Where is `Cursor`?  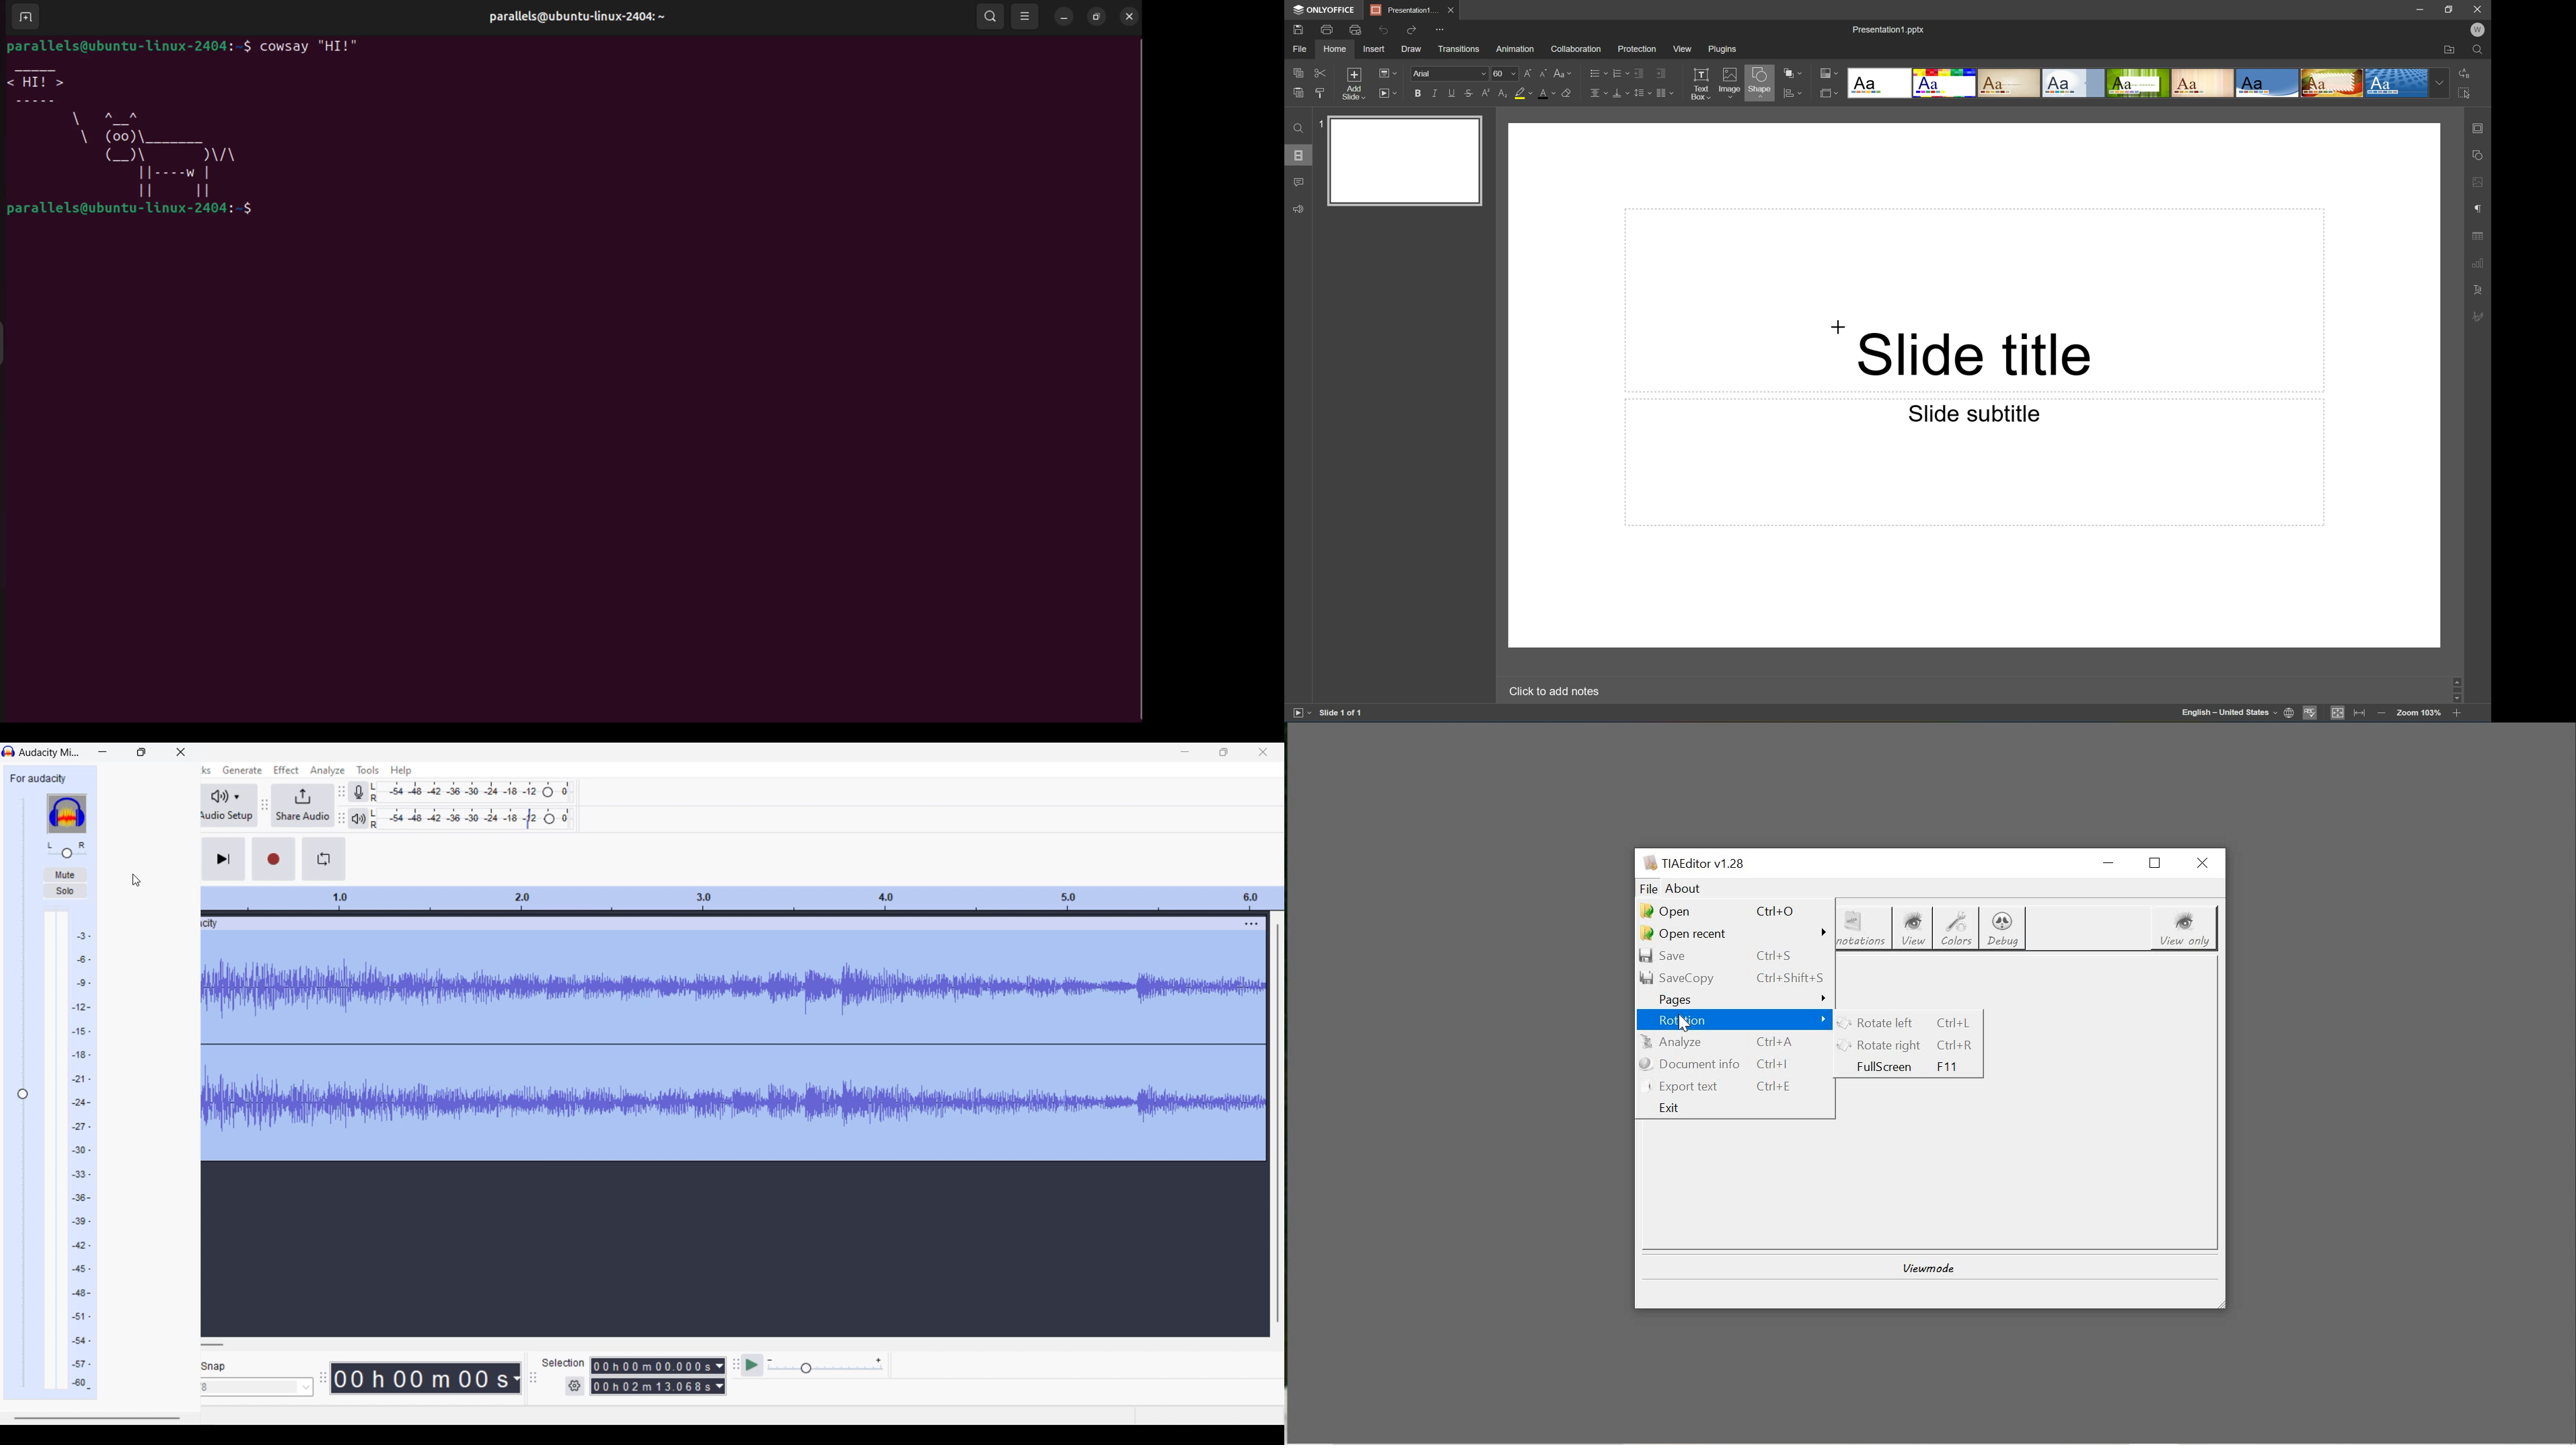
Cursor is located at coordinates (1838, 327).